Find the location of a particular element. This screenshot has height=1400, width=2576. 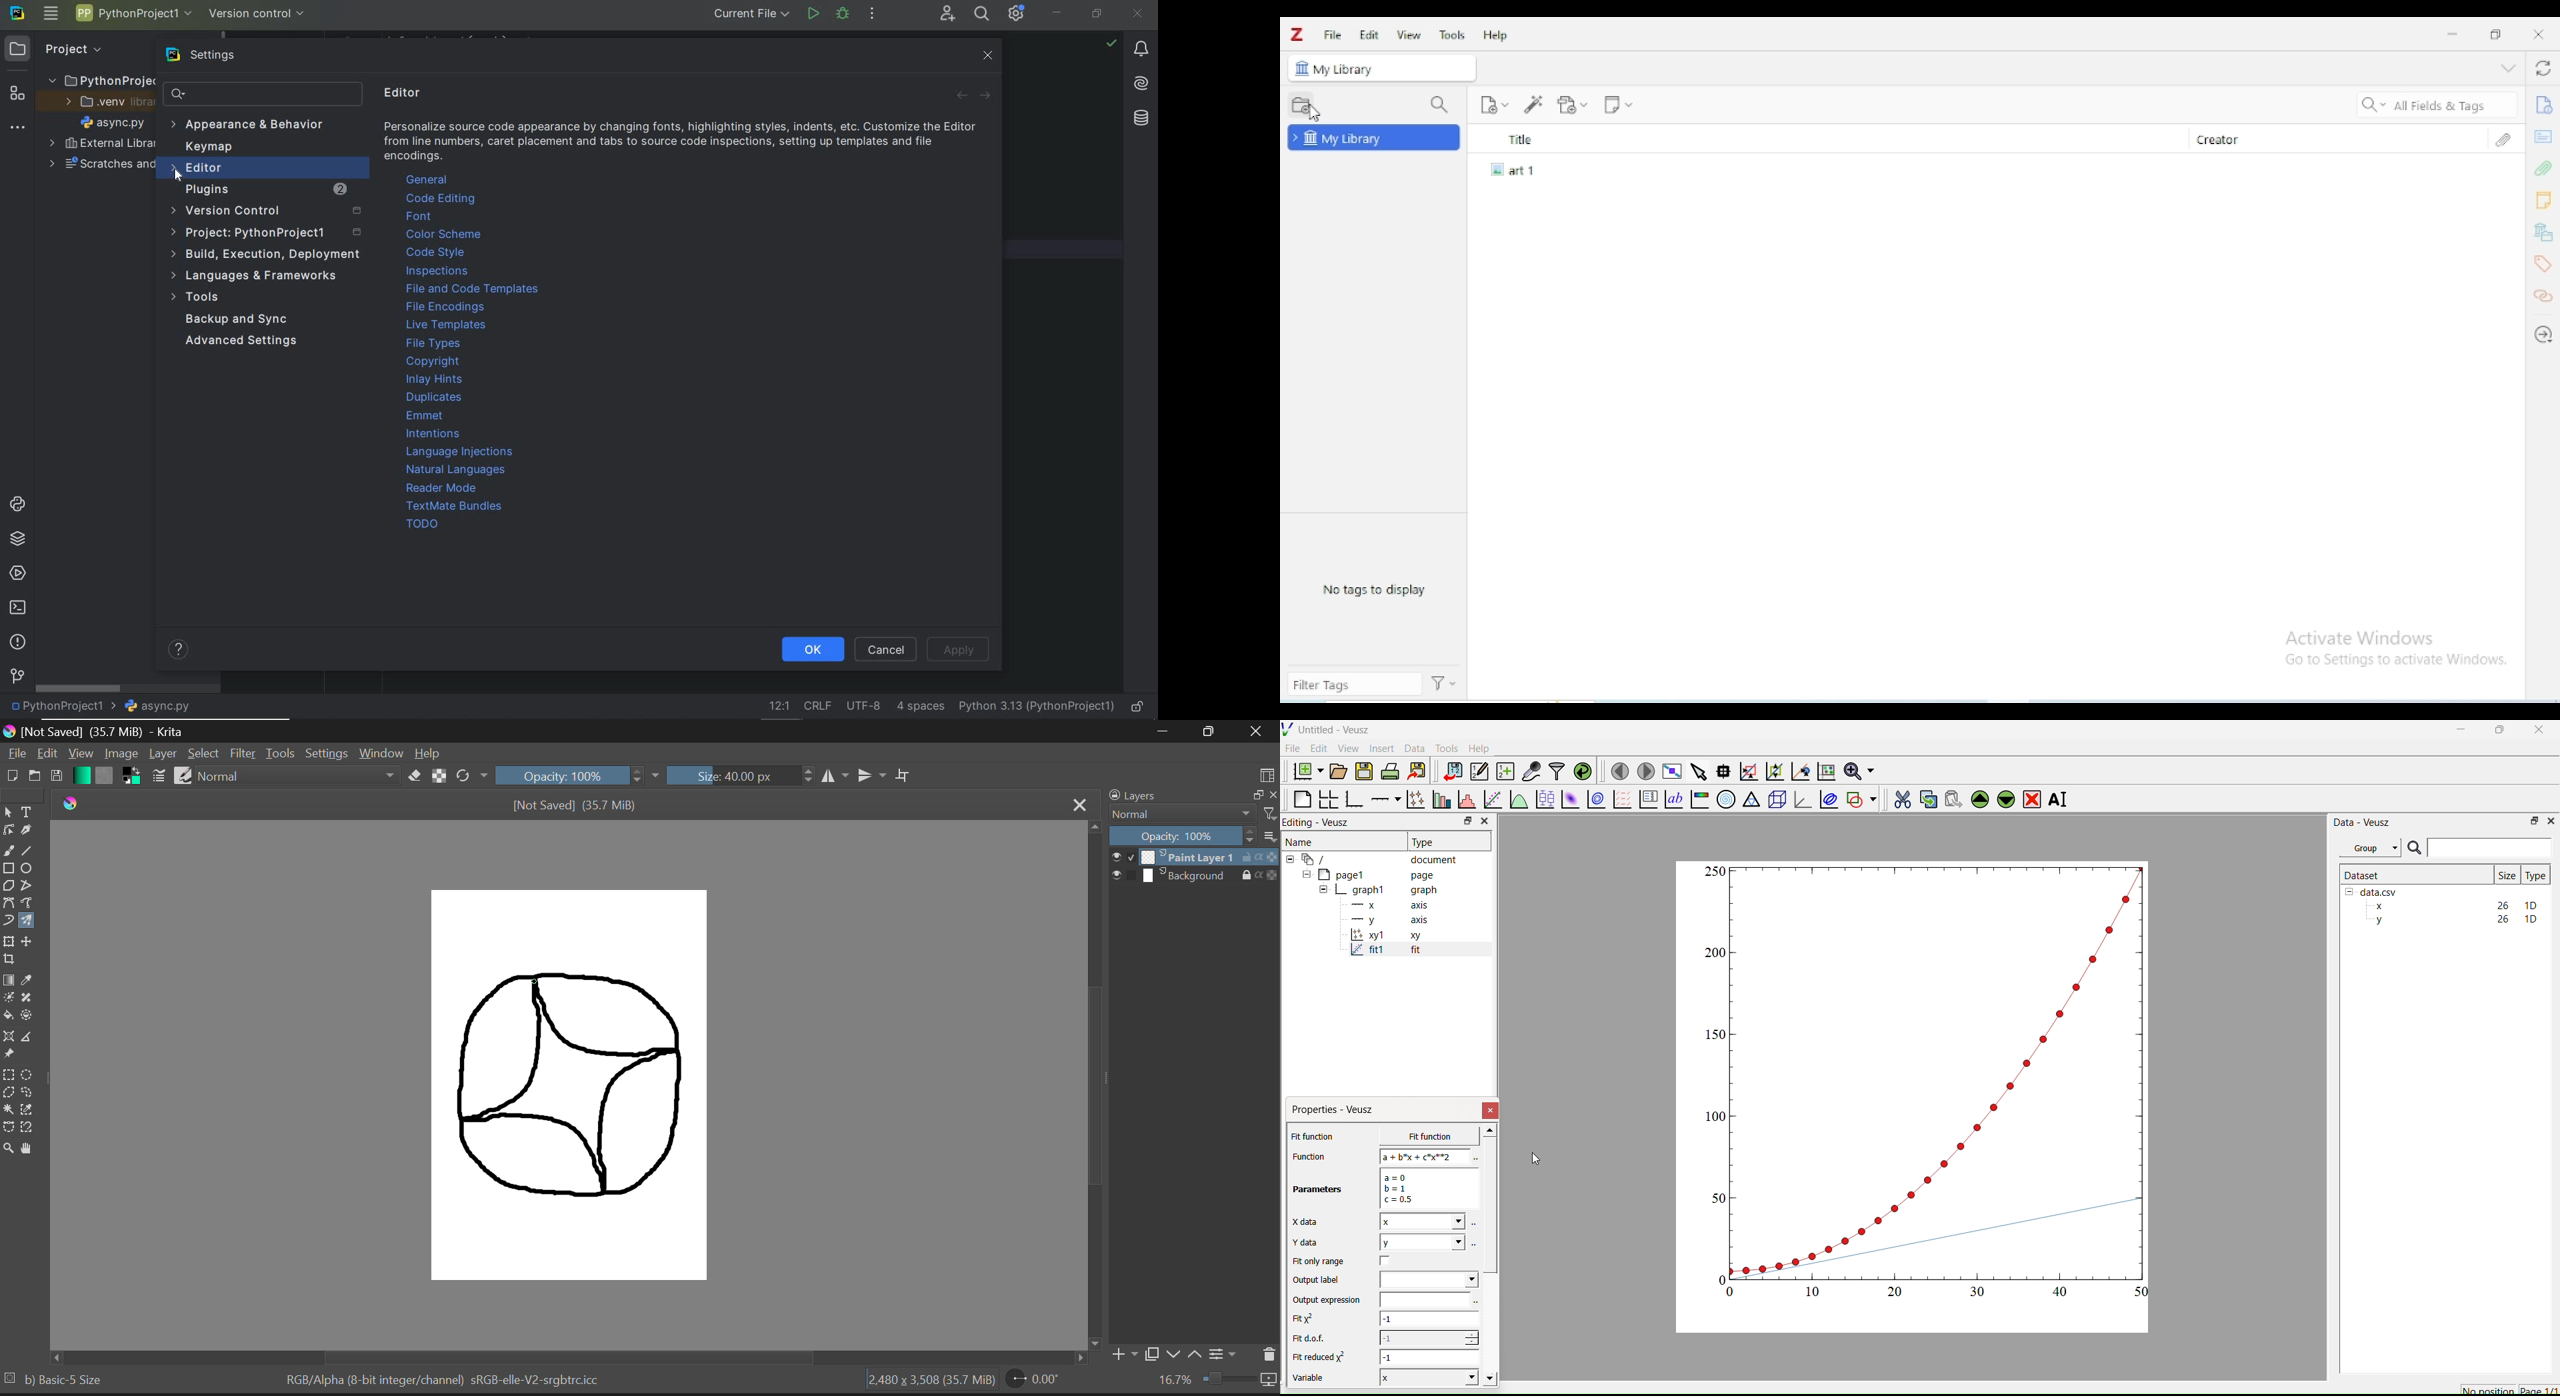

y is located at coordinates (1421, 1243).